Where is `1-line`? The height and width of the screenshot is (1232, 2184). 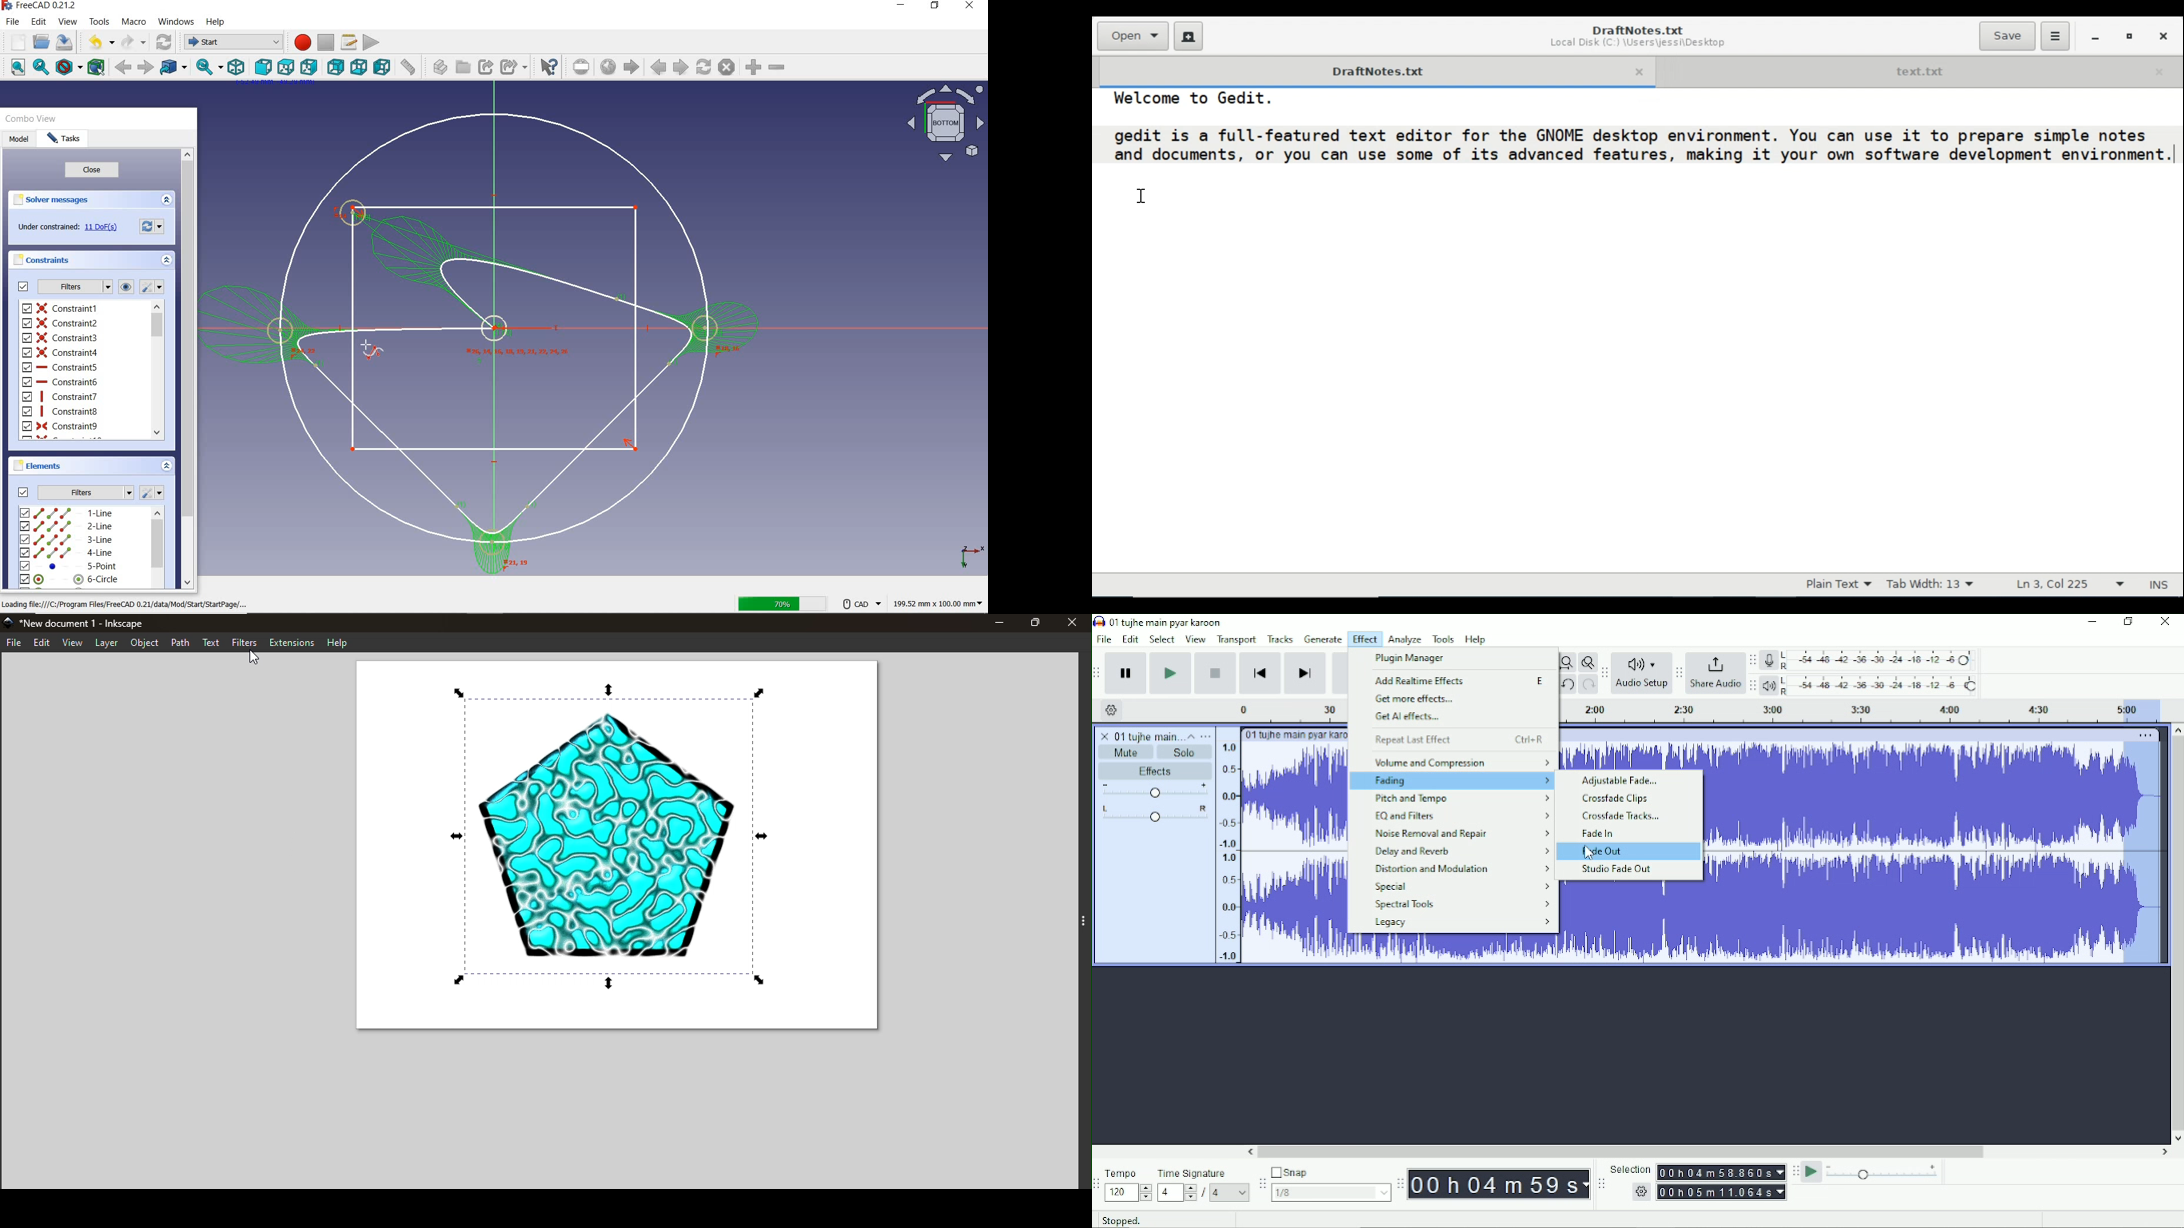
1-line is located at coordinates (67, 512).